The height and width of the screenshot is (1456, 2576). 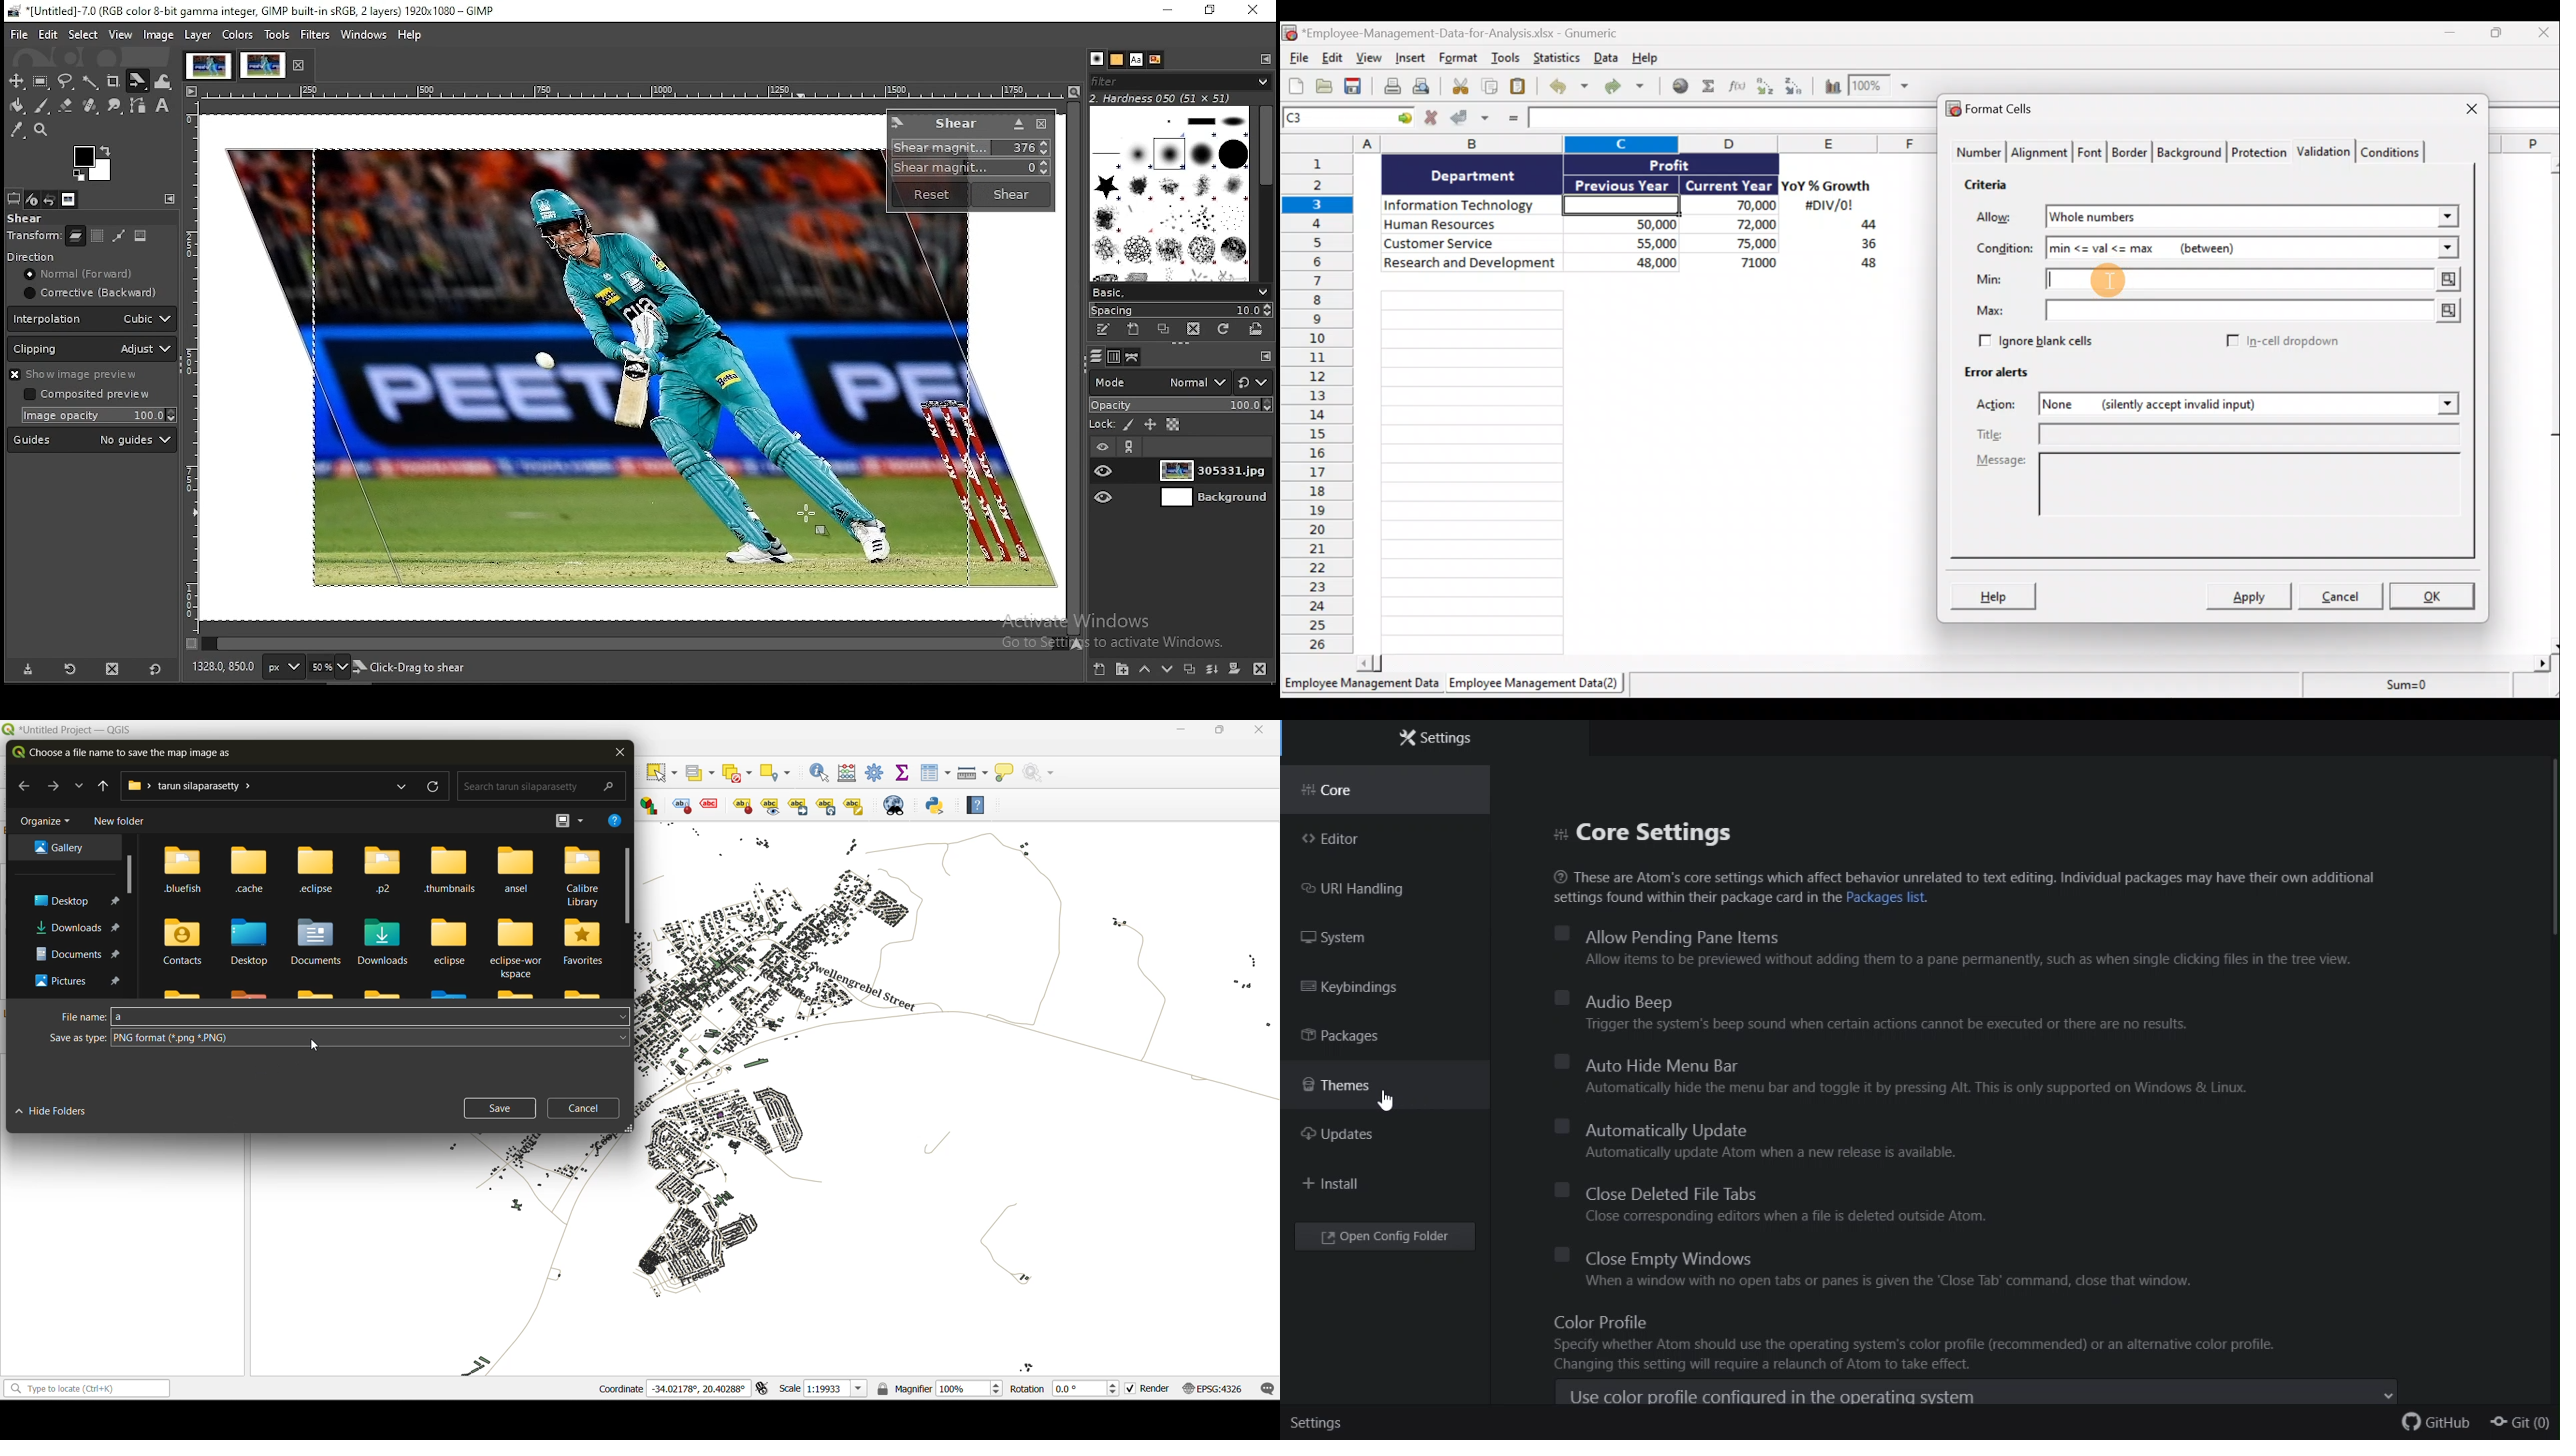 What do you see at coordinates (1180, 730) in the screenshot?
I see `minimize` at bounding box center [1180, 730].